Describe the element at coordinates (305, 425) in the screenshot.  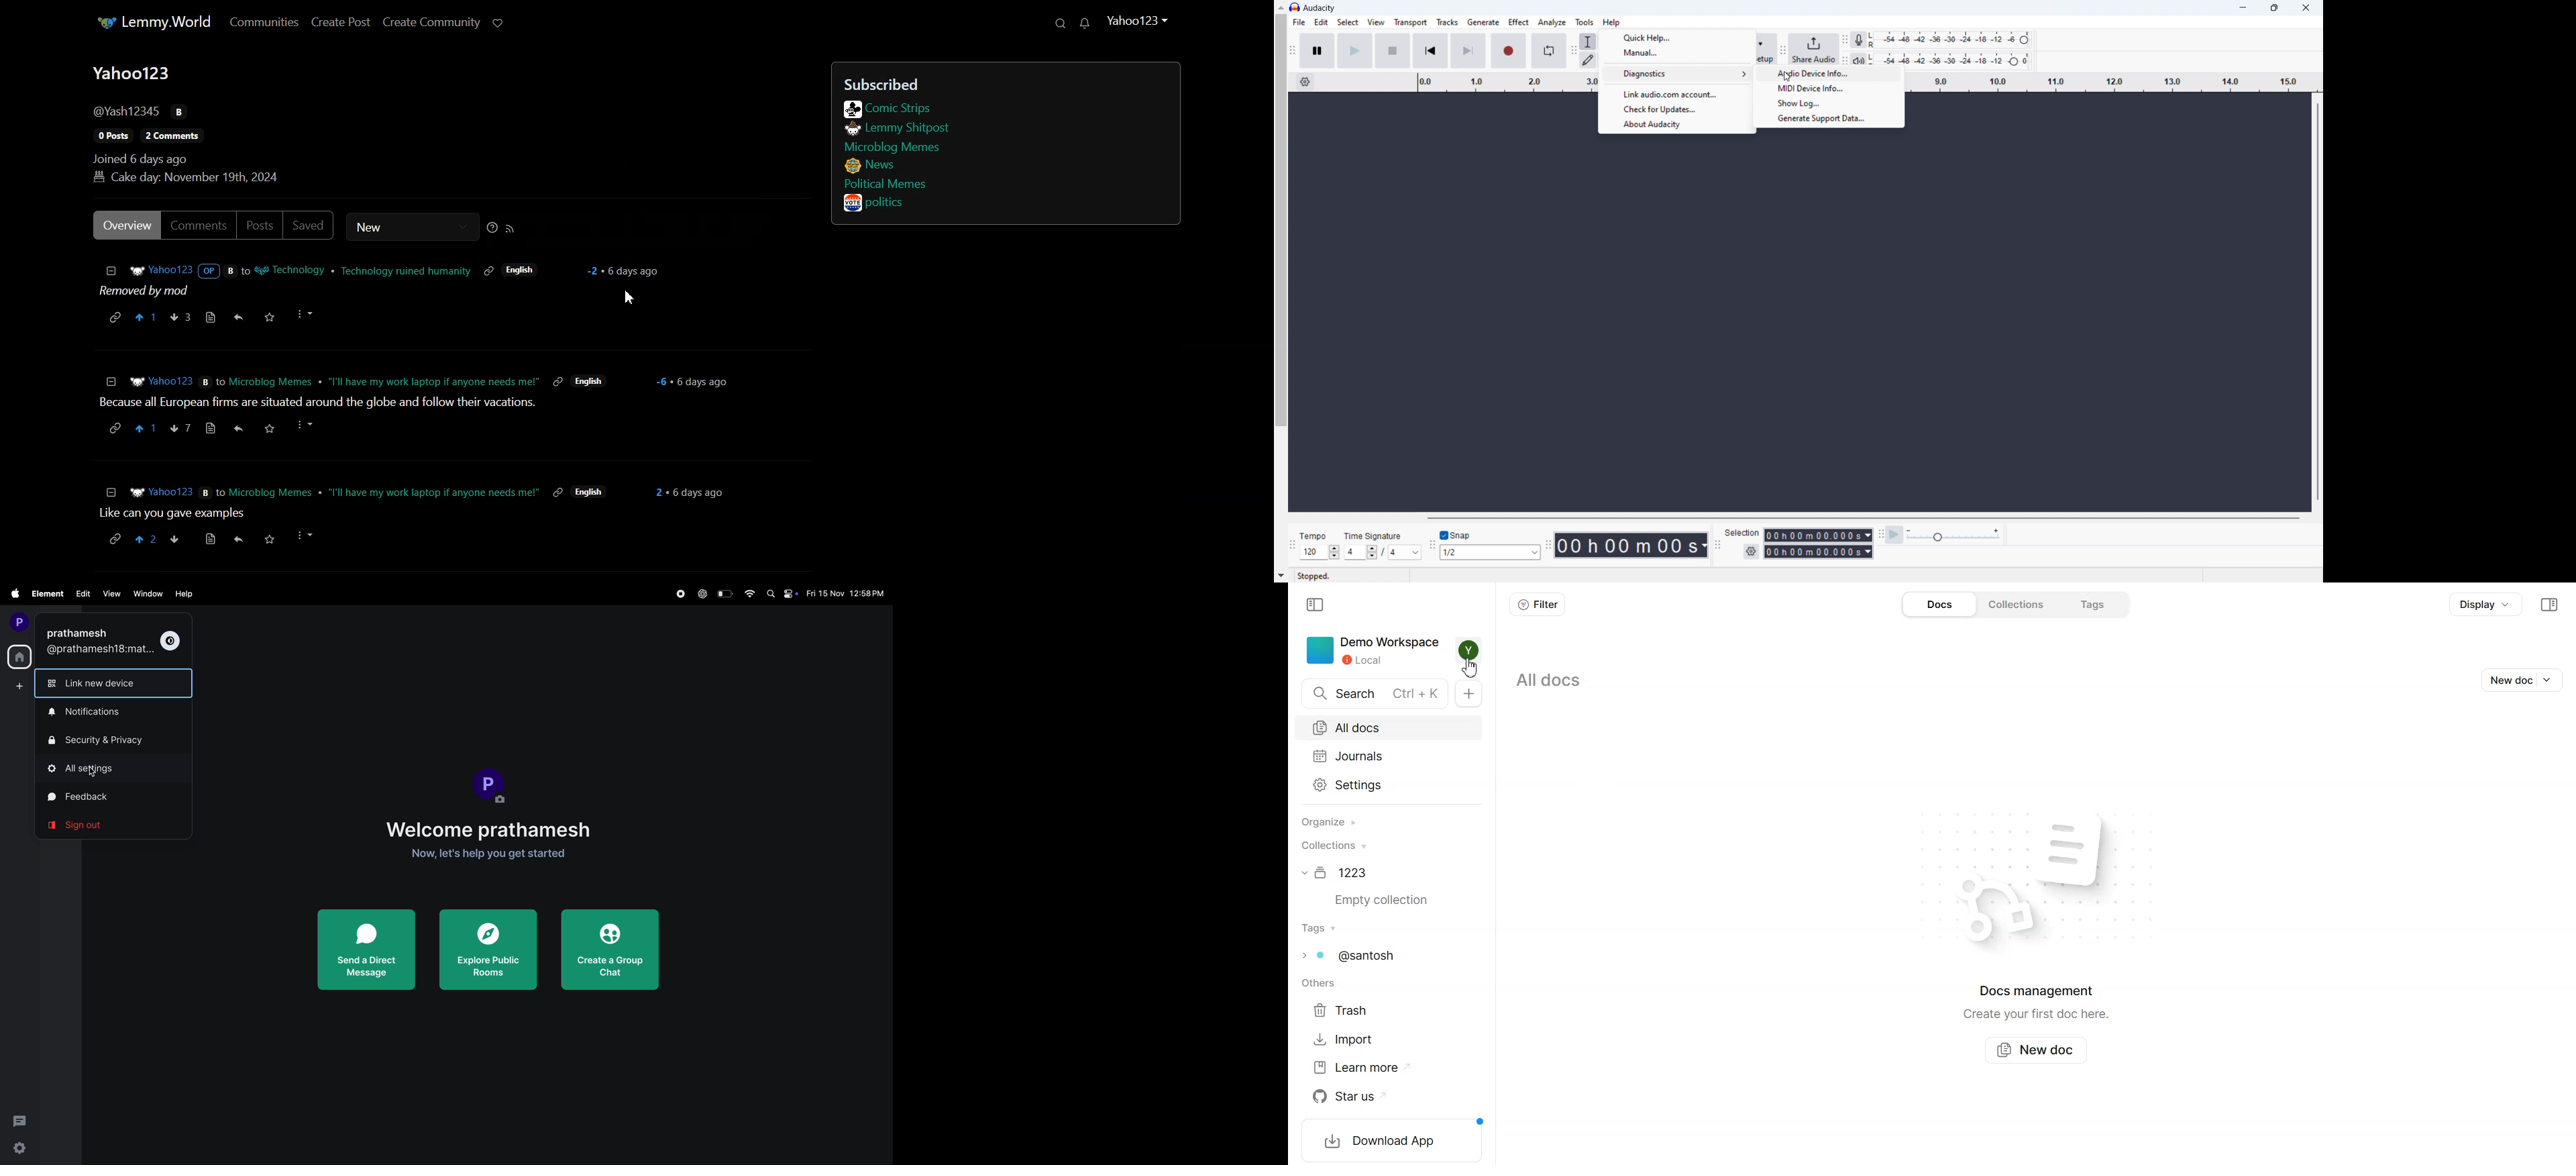
I see `` at that location.